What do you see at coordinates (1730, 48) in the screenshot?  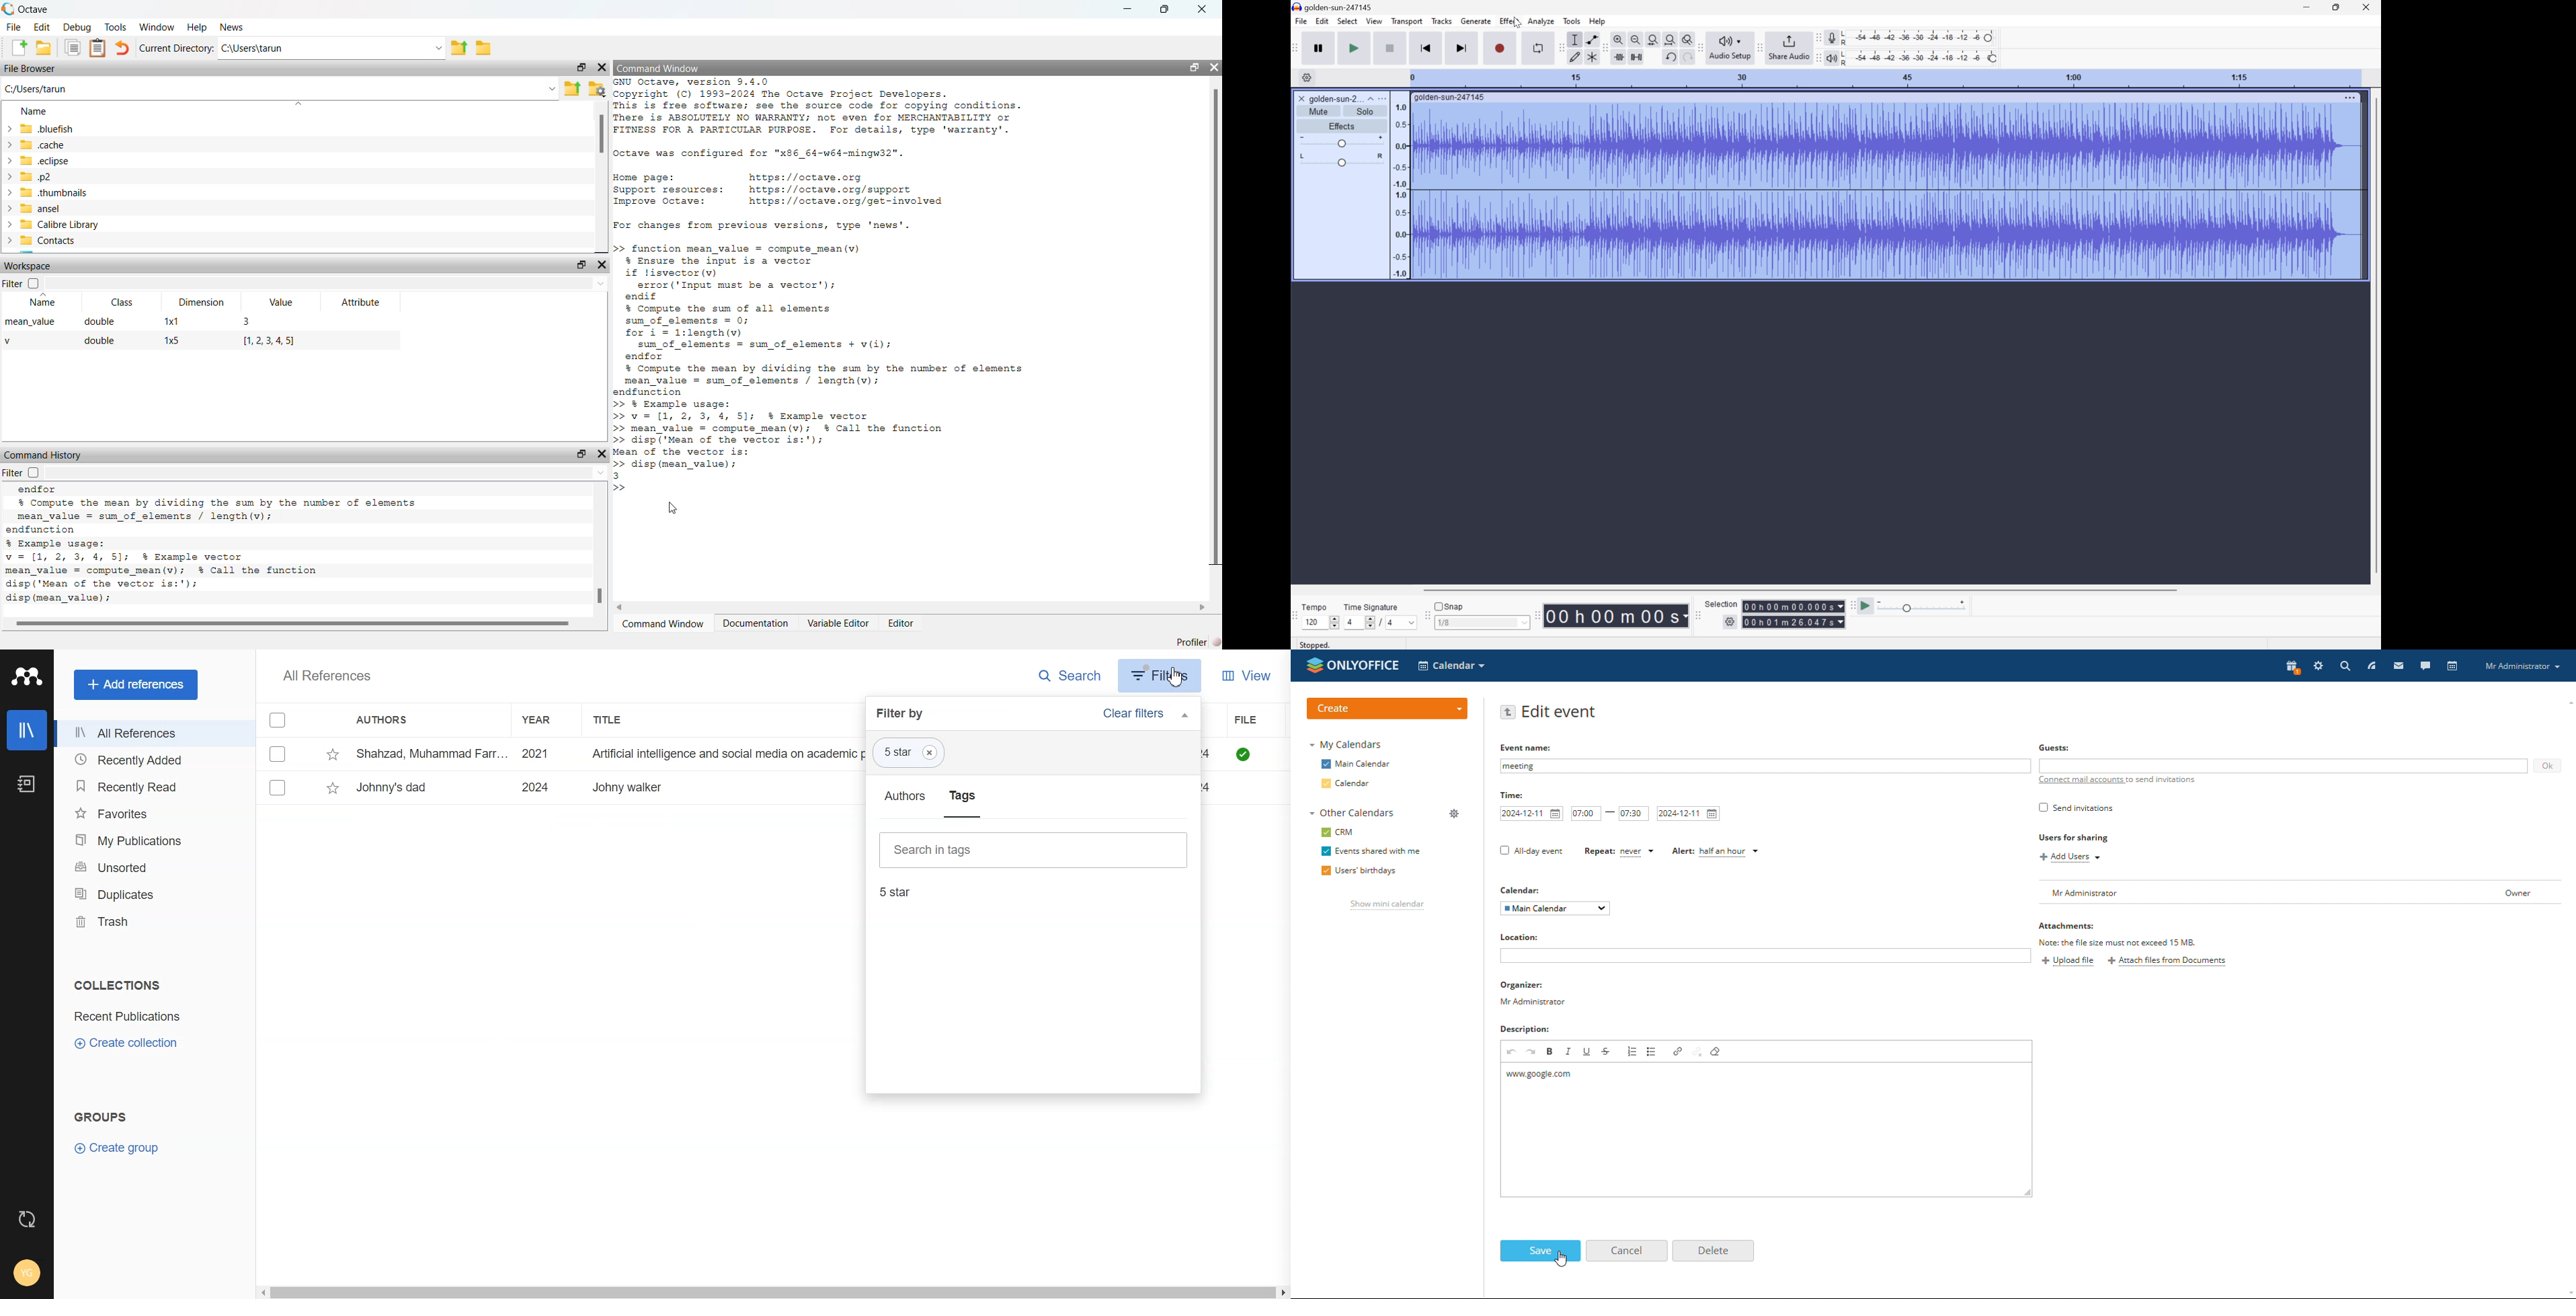 I see `Audio Setup` at bounding box center [1730, 48].